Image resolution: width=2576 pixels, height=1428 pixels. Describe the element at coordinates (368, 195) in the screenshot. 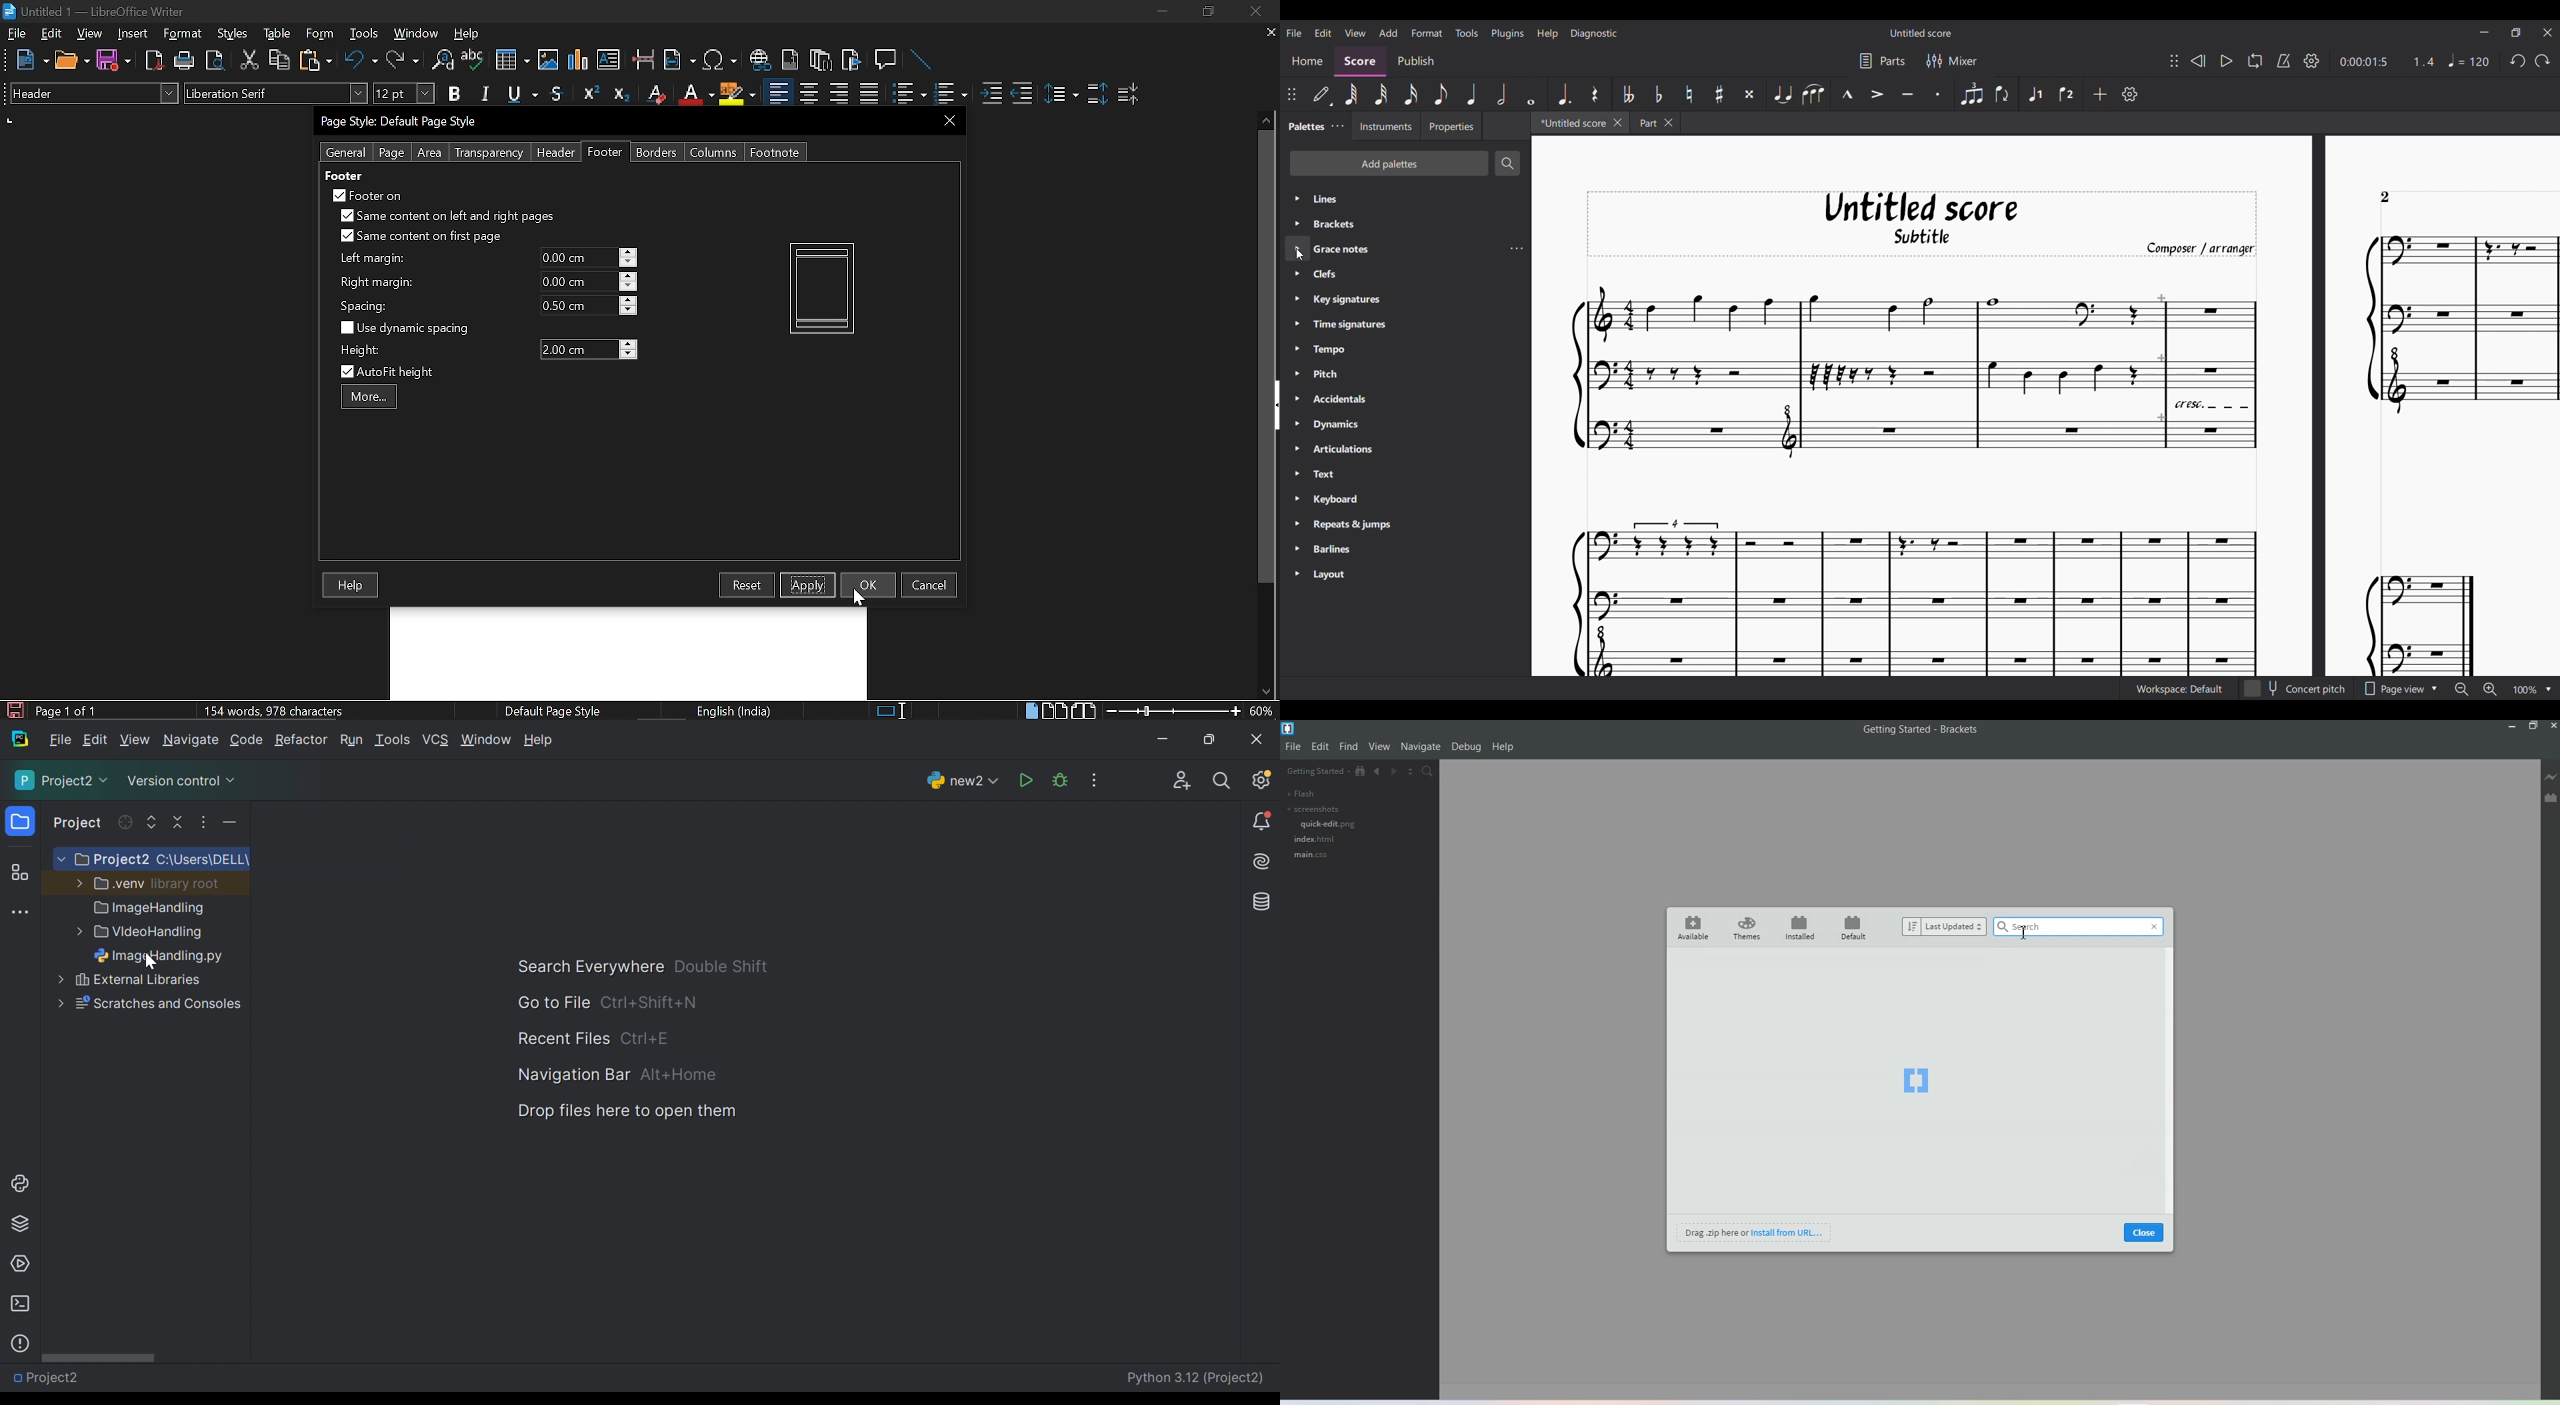

I see `Footer on` at that location.